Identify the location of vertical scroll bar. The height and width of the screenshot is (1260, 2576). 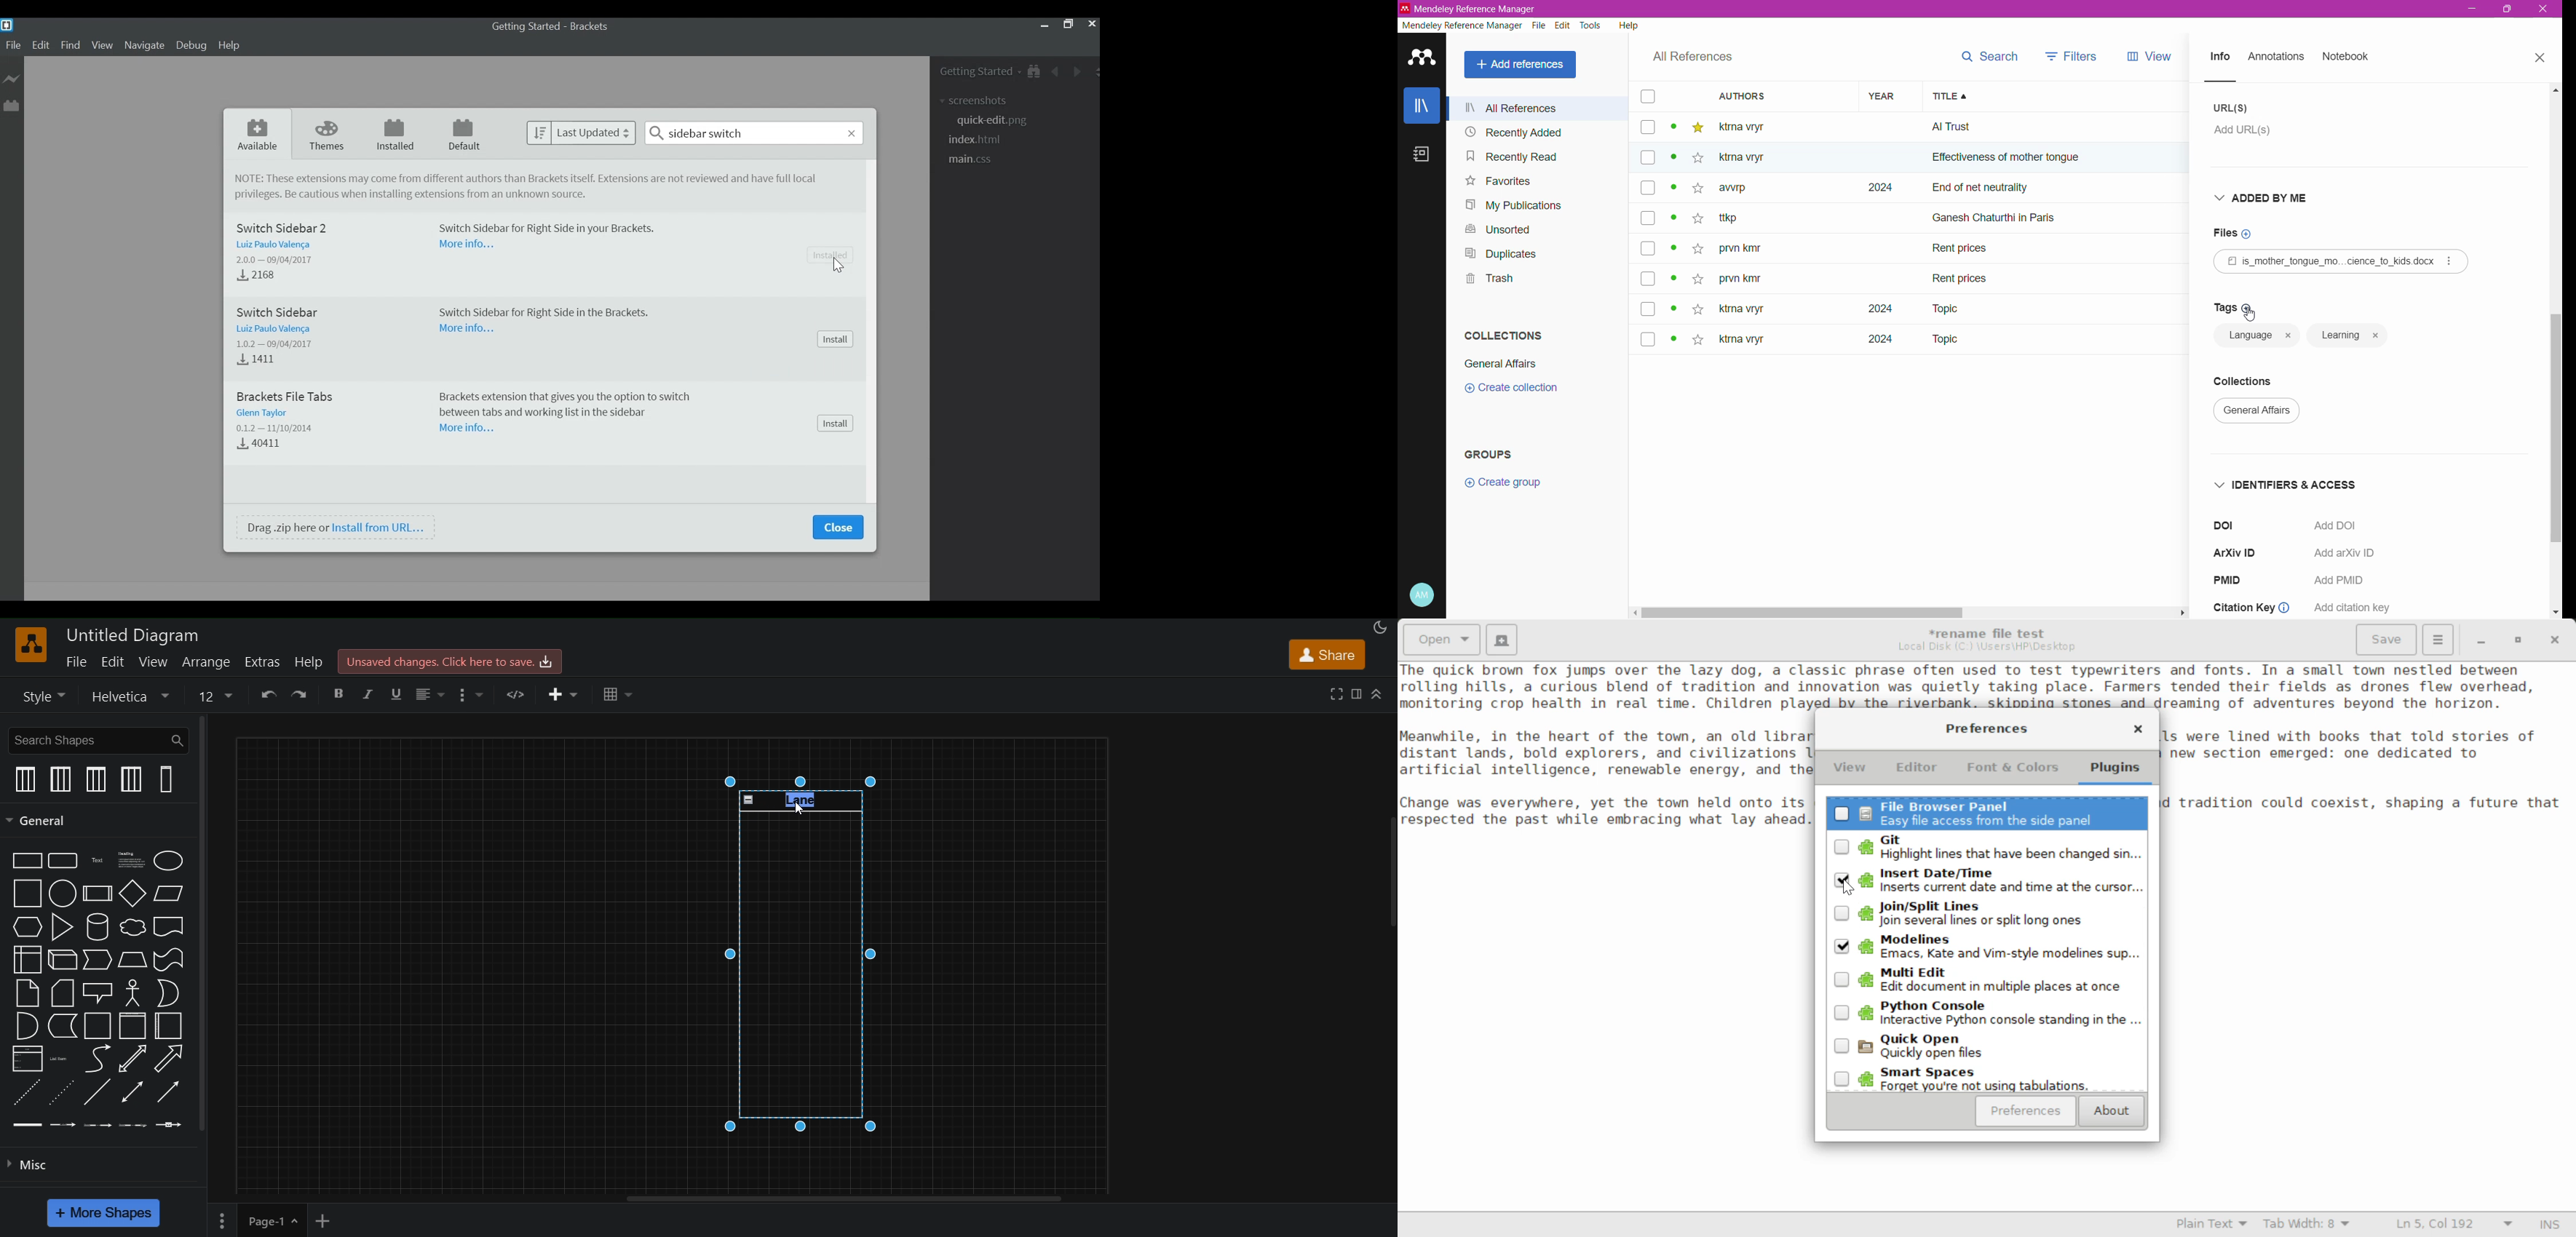
(207, 923).